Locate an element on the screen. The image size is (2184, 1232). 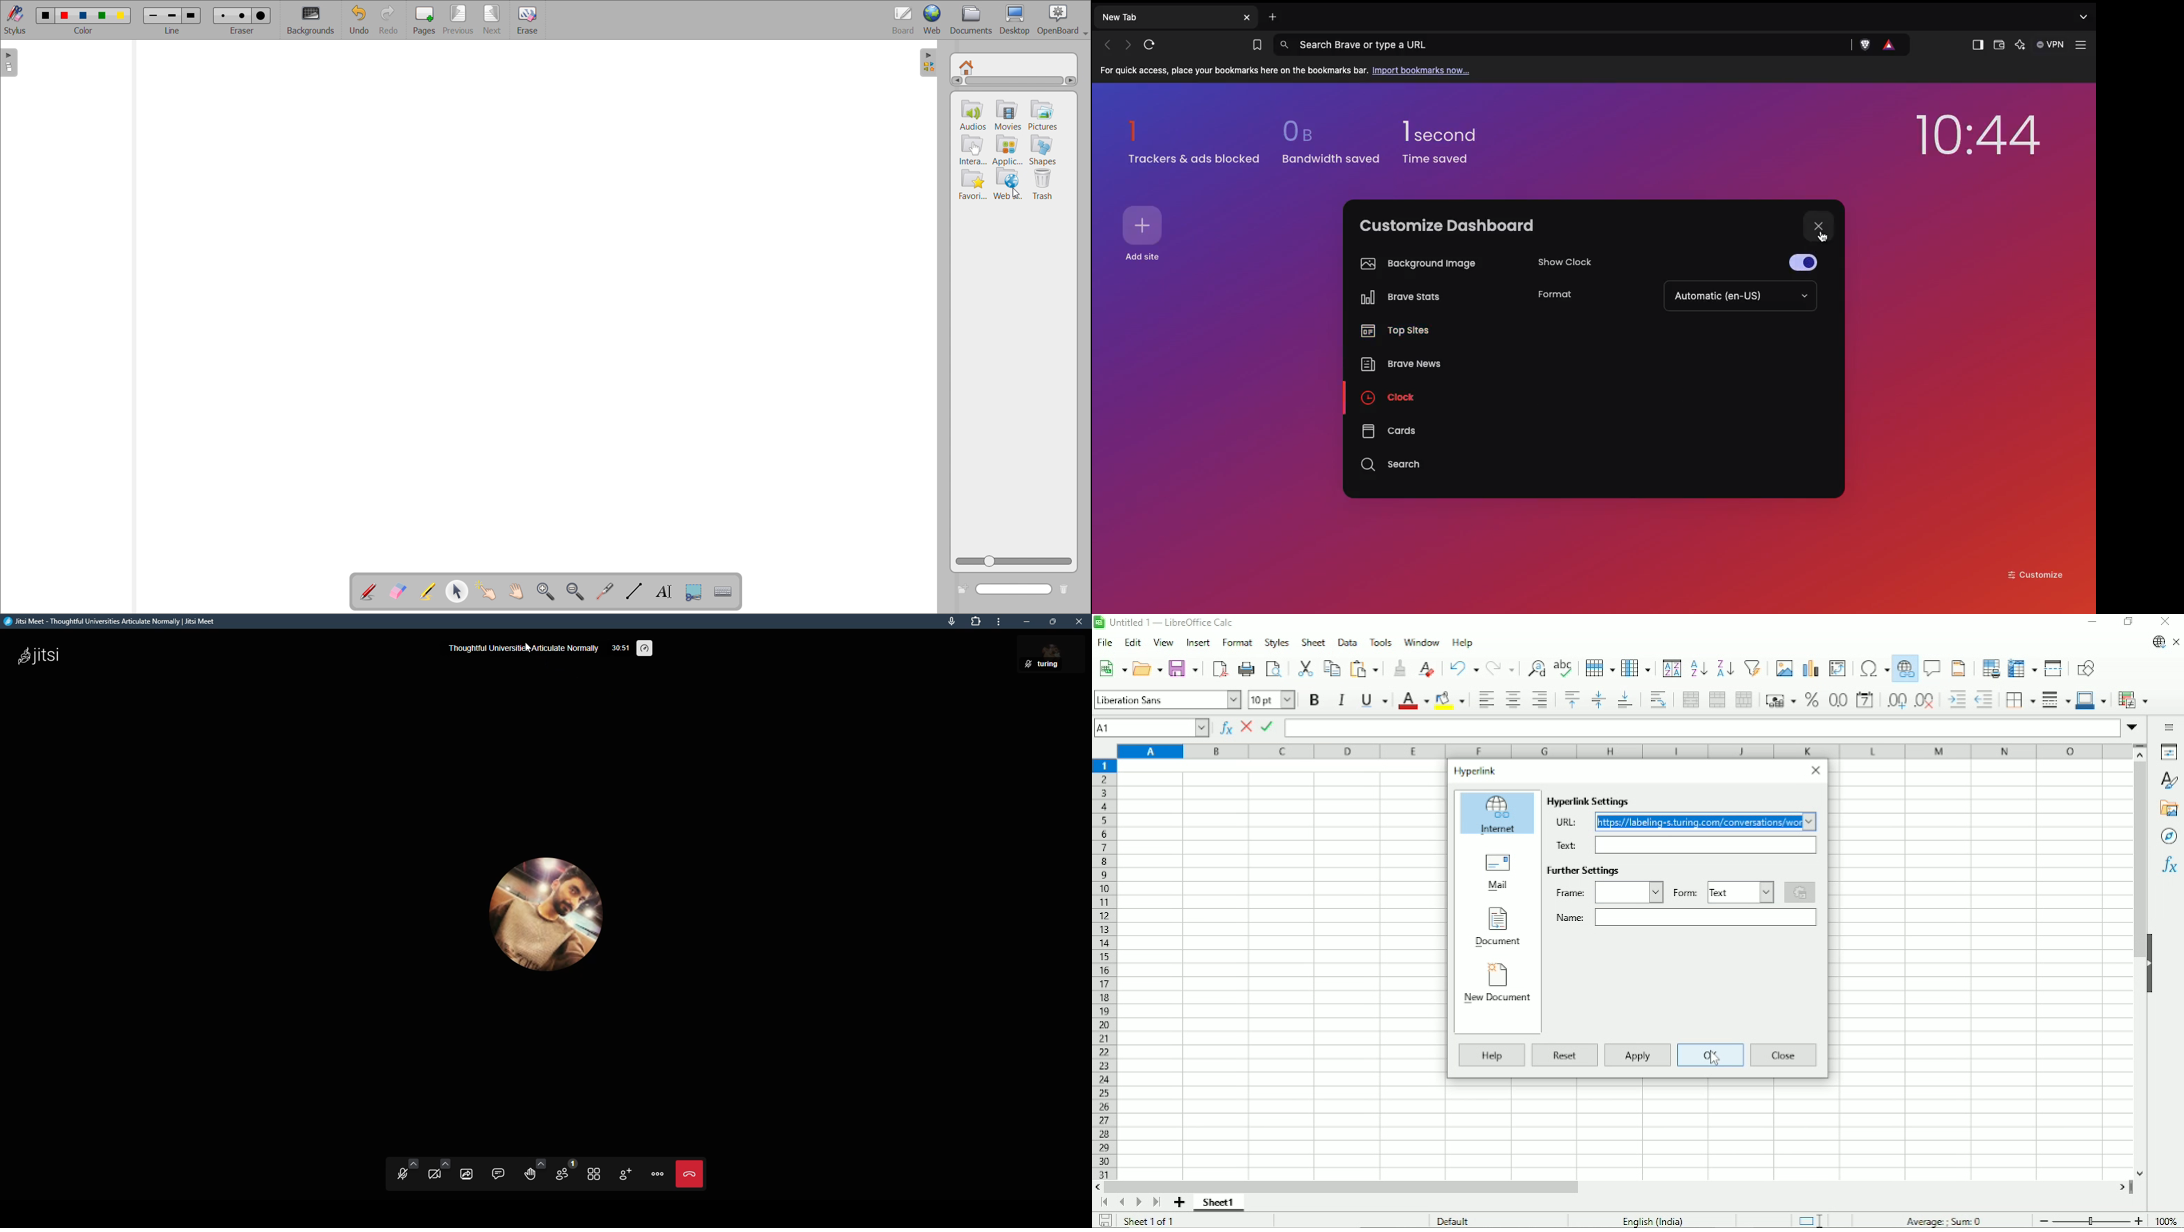
Paste is located at coordinates (1366, 668).